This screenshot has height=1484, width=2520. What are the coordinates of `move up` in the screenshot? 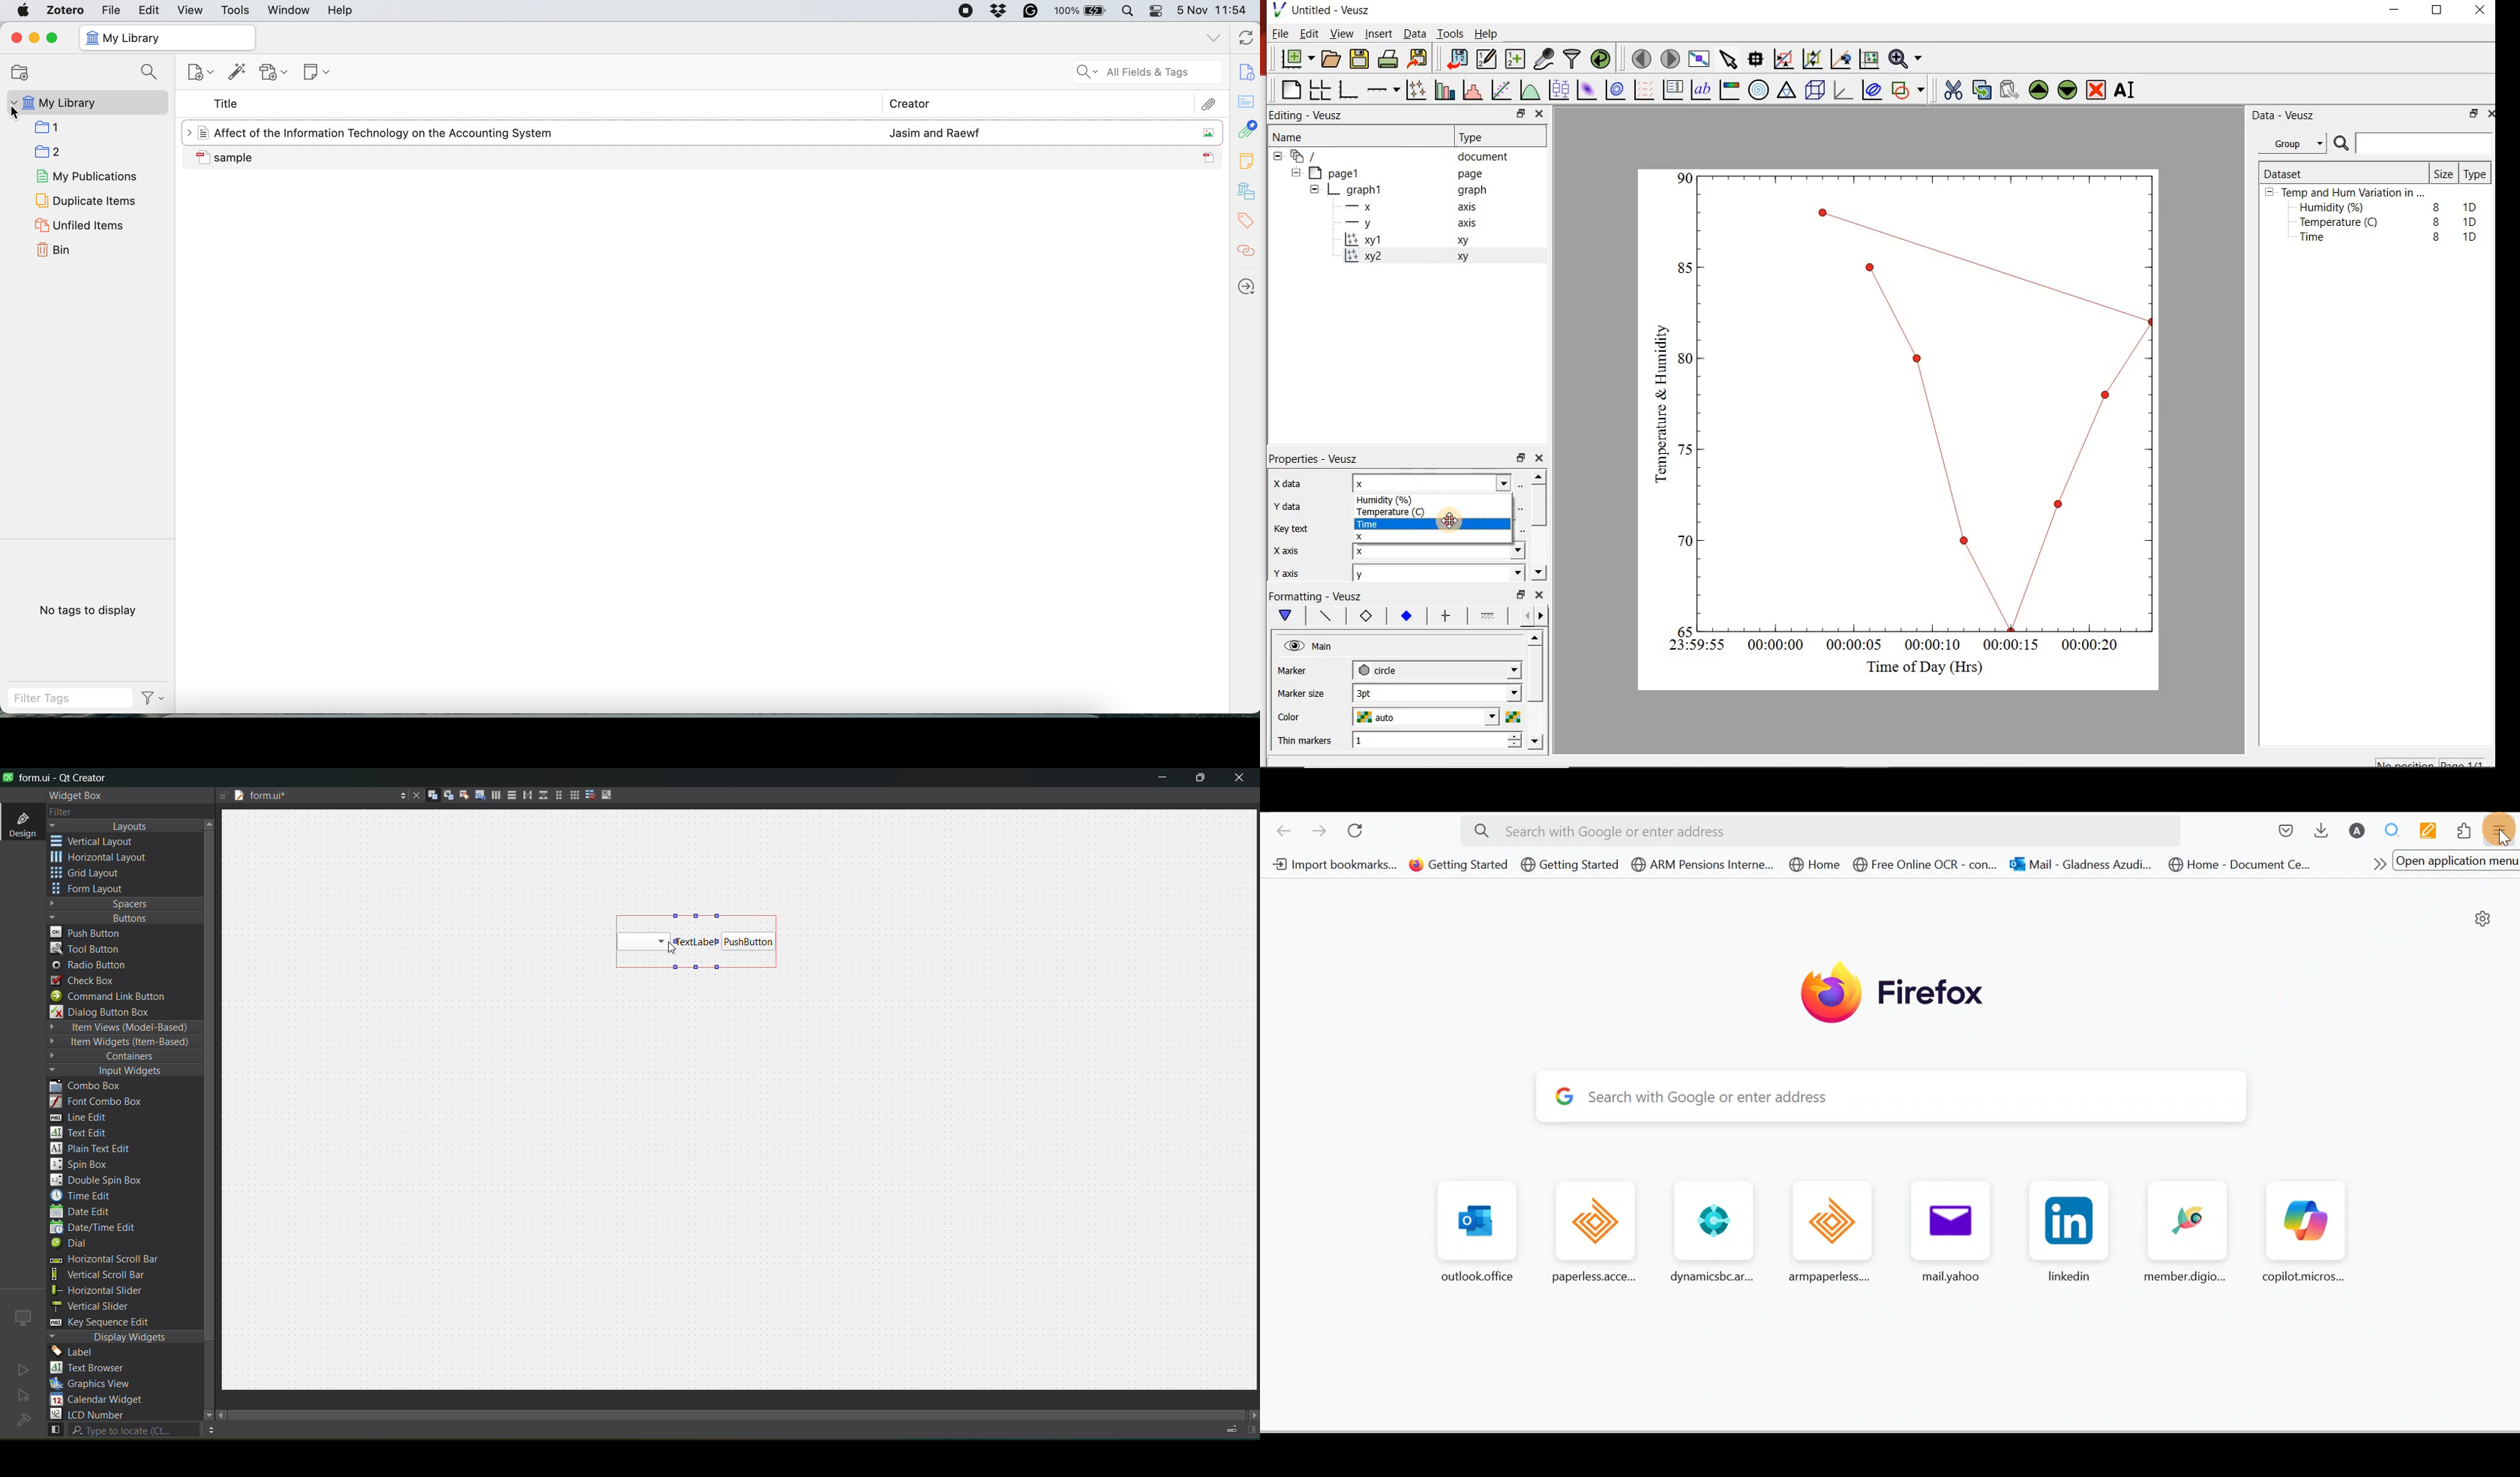 It's located at (211, 823).